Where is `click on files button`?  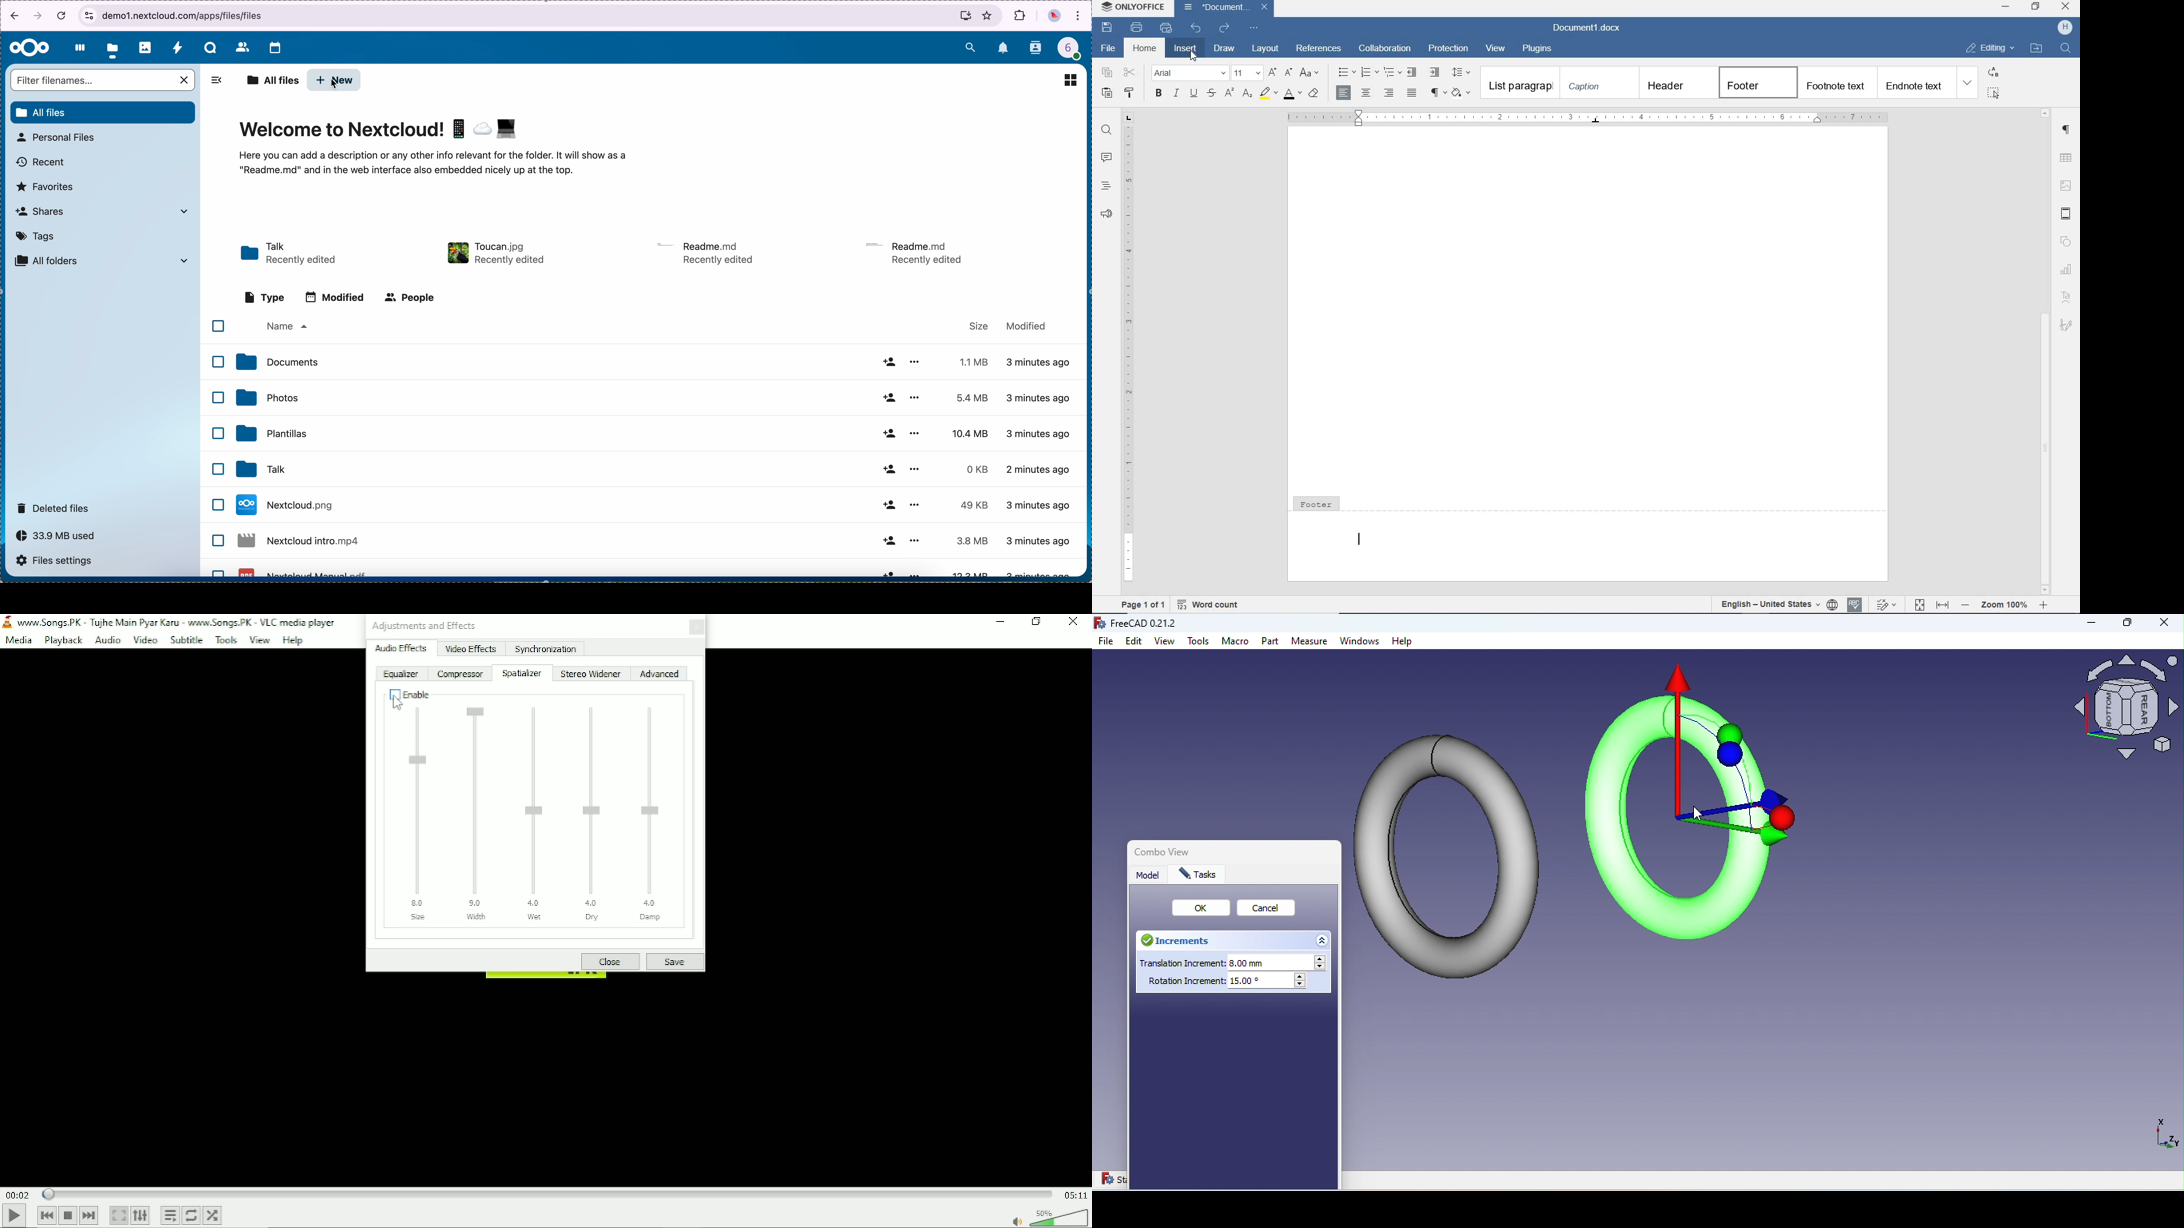
click on files button is located at coordinates (114, 48).